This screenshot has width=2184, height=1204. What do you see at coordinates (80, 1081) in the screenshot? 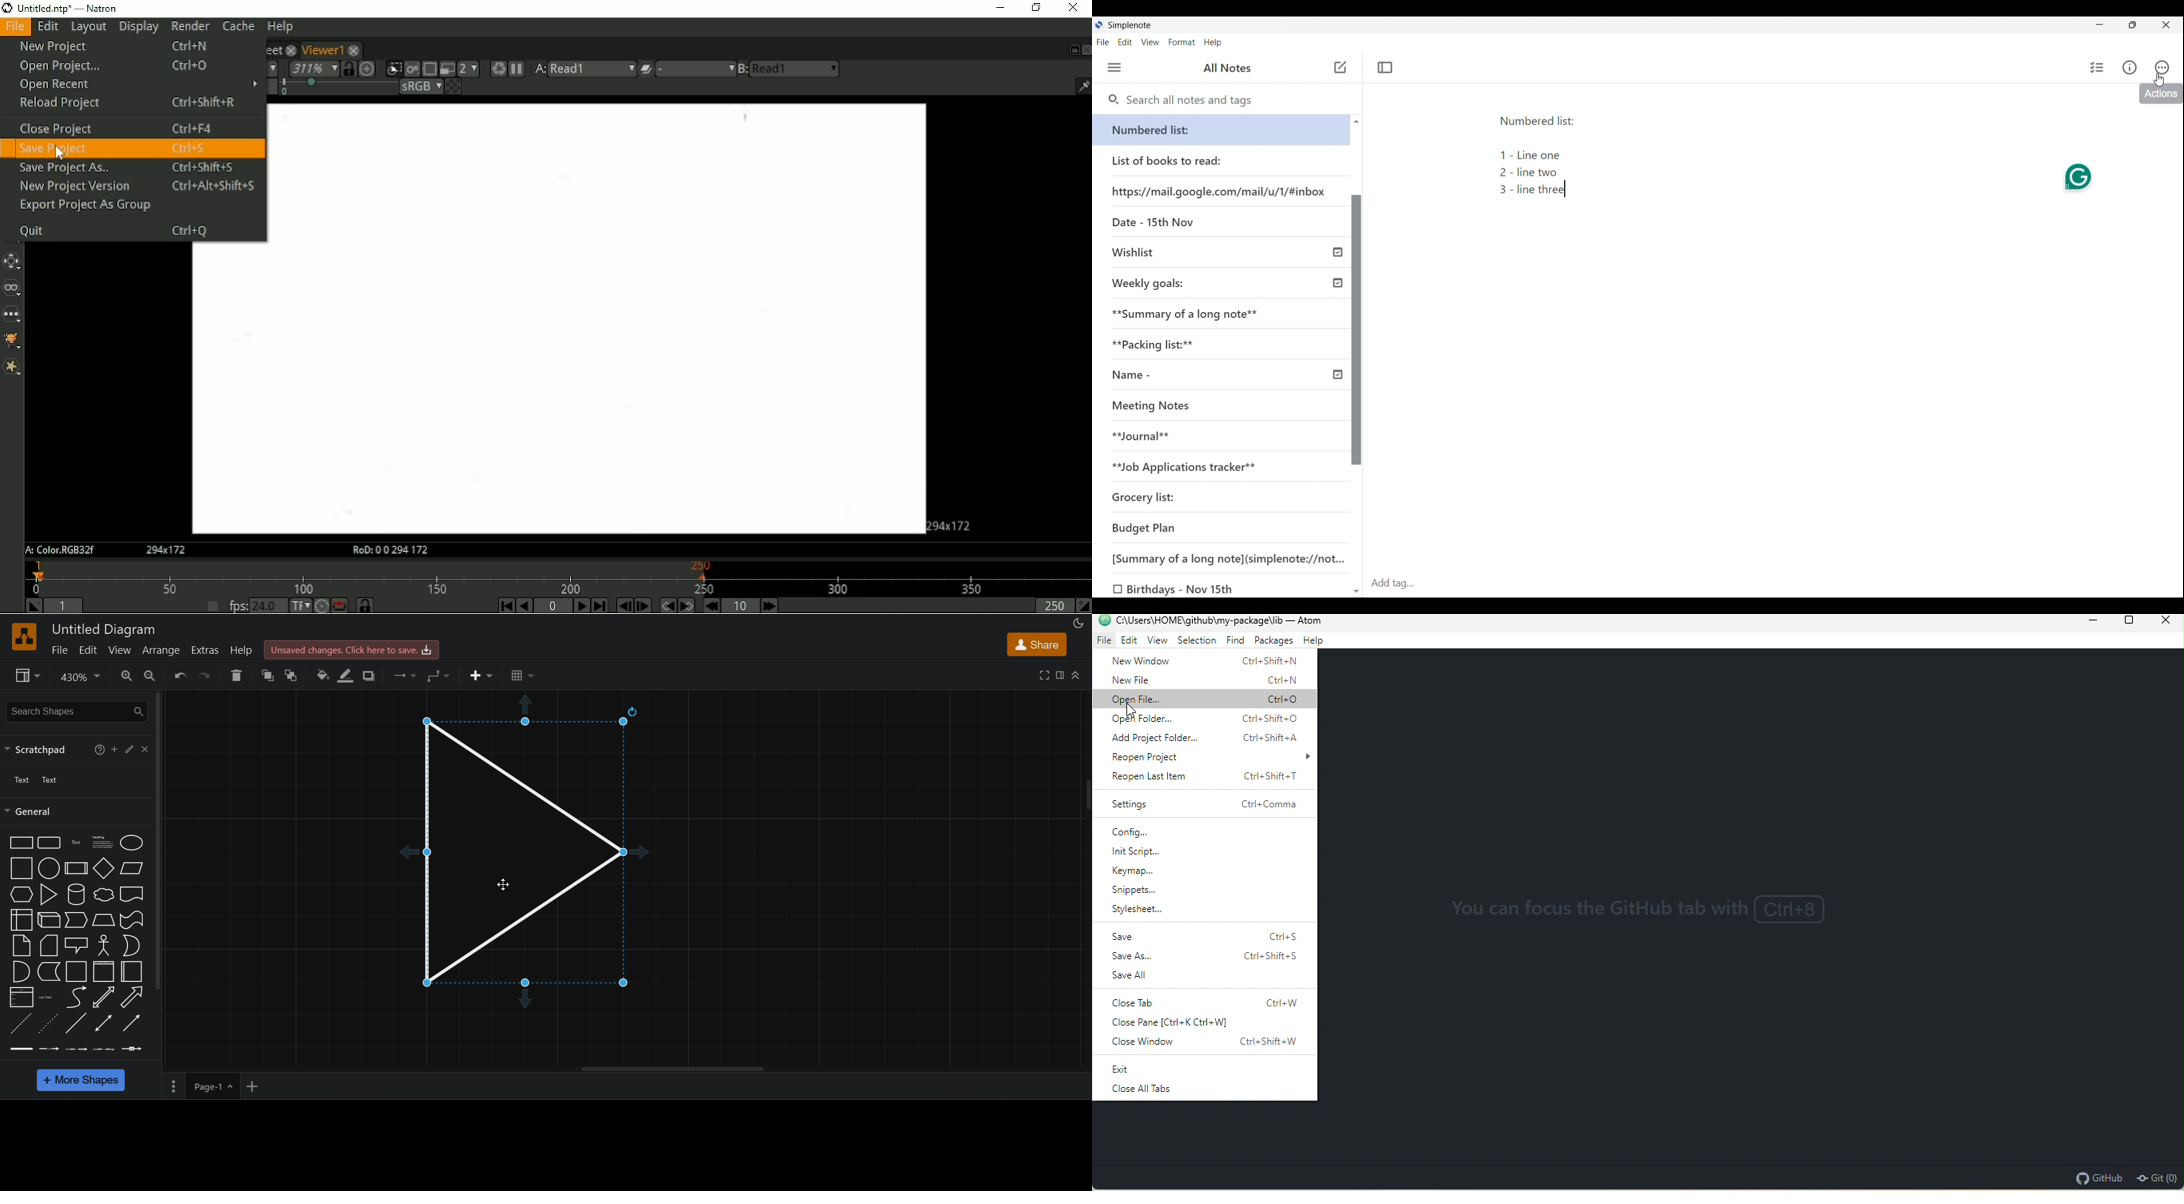
I see `More shapes` at bounding box center [80, 1081].